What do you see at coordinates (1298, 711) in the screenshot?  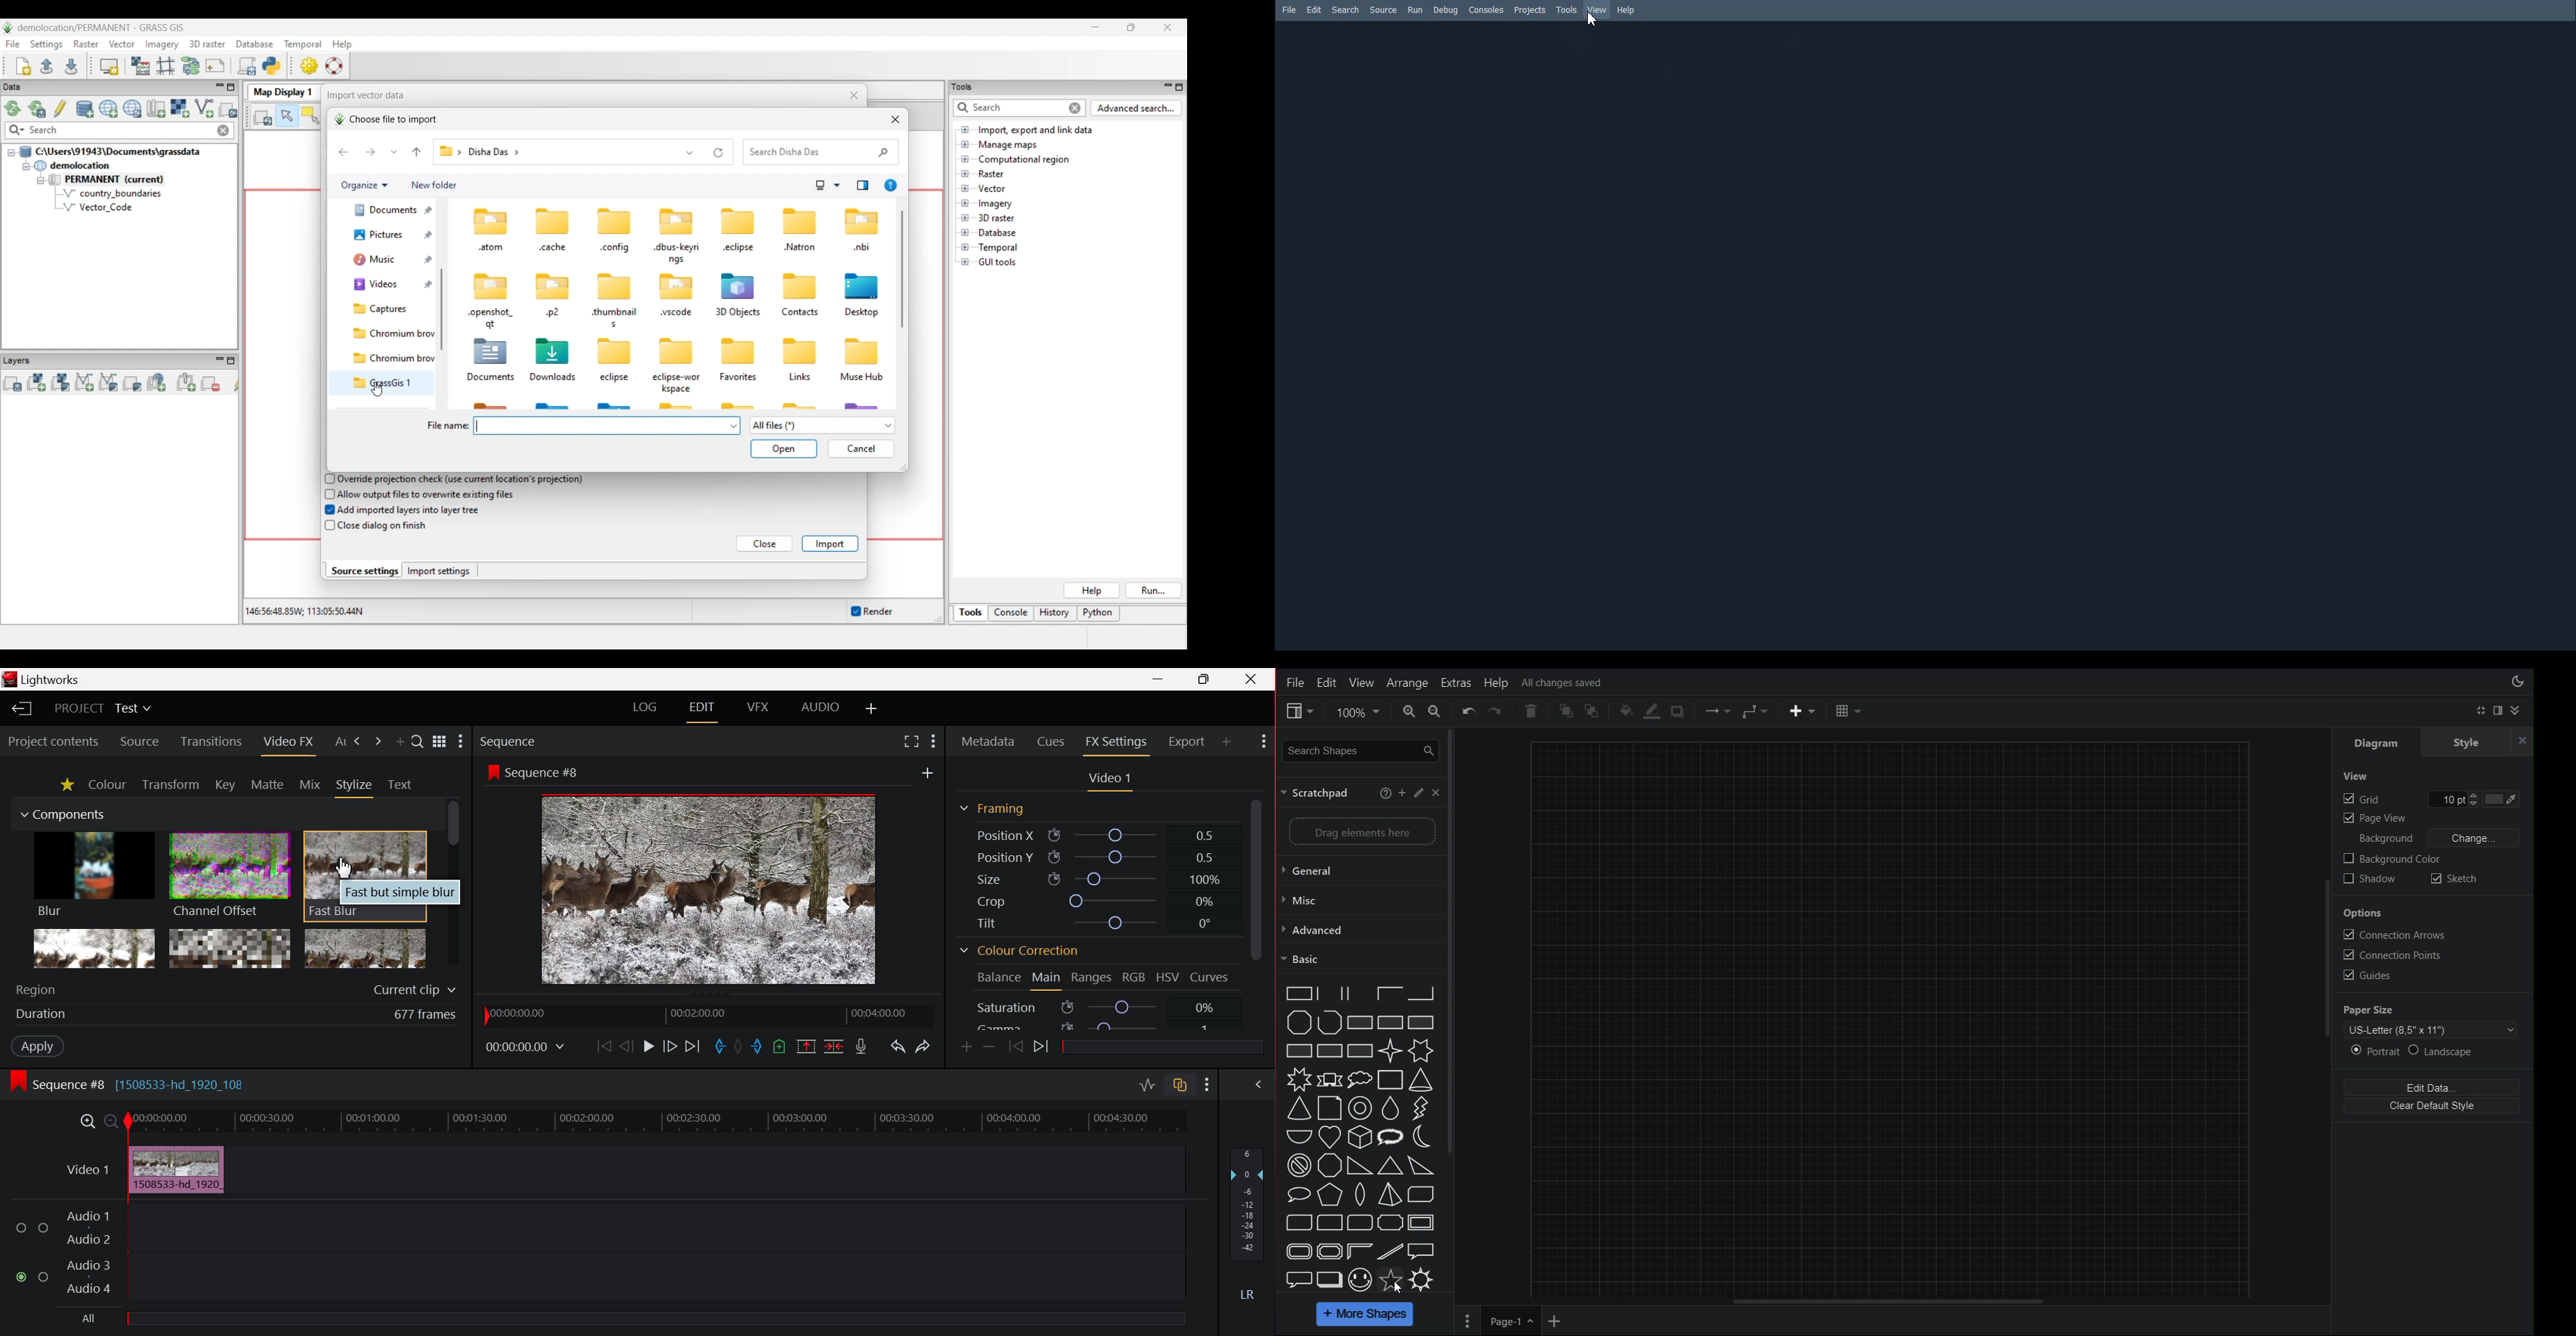 I see `View` at bounding box center [1298, 711].